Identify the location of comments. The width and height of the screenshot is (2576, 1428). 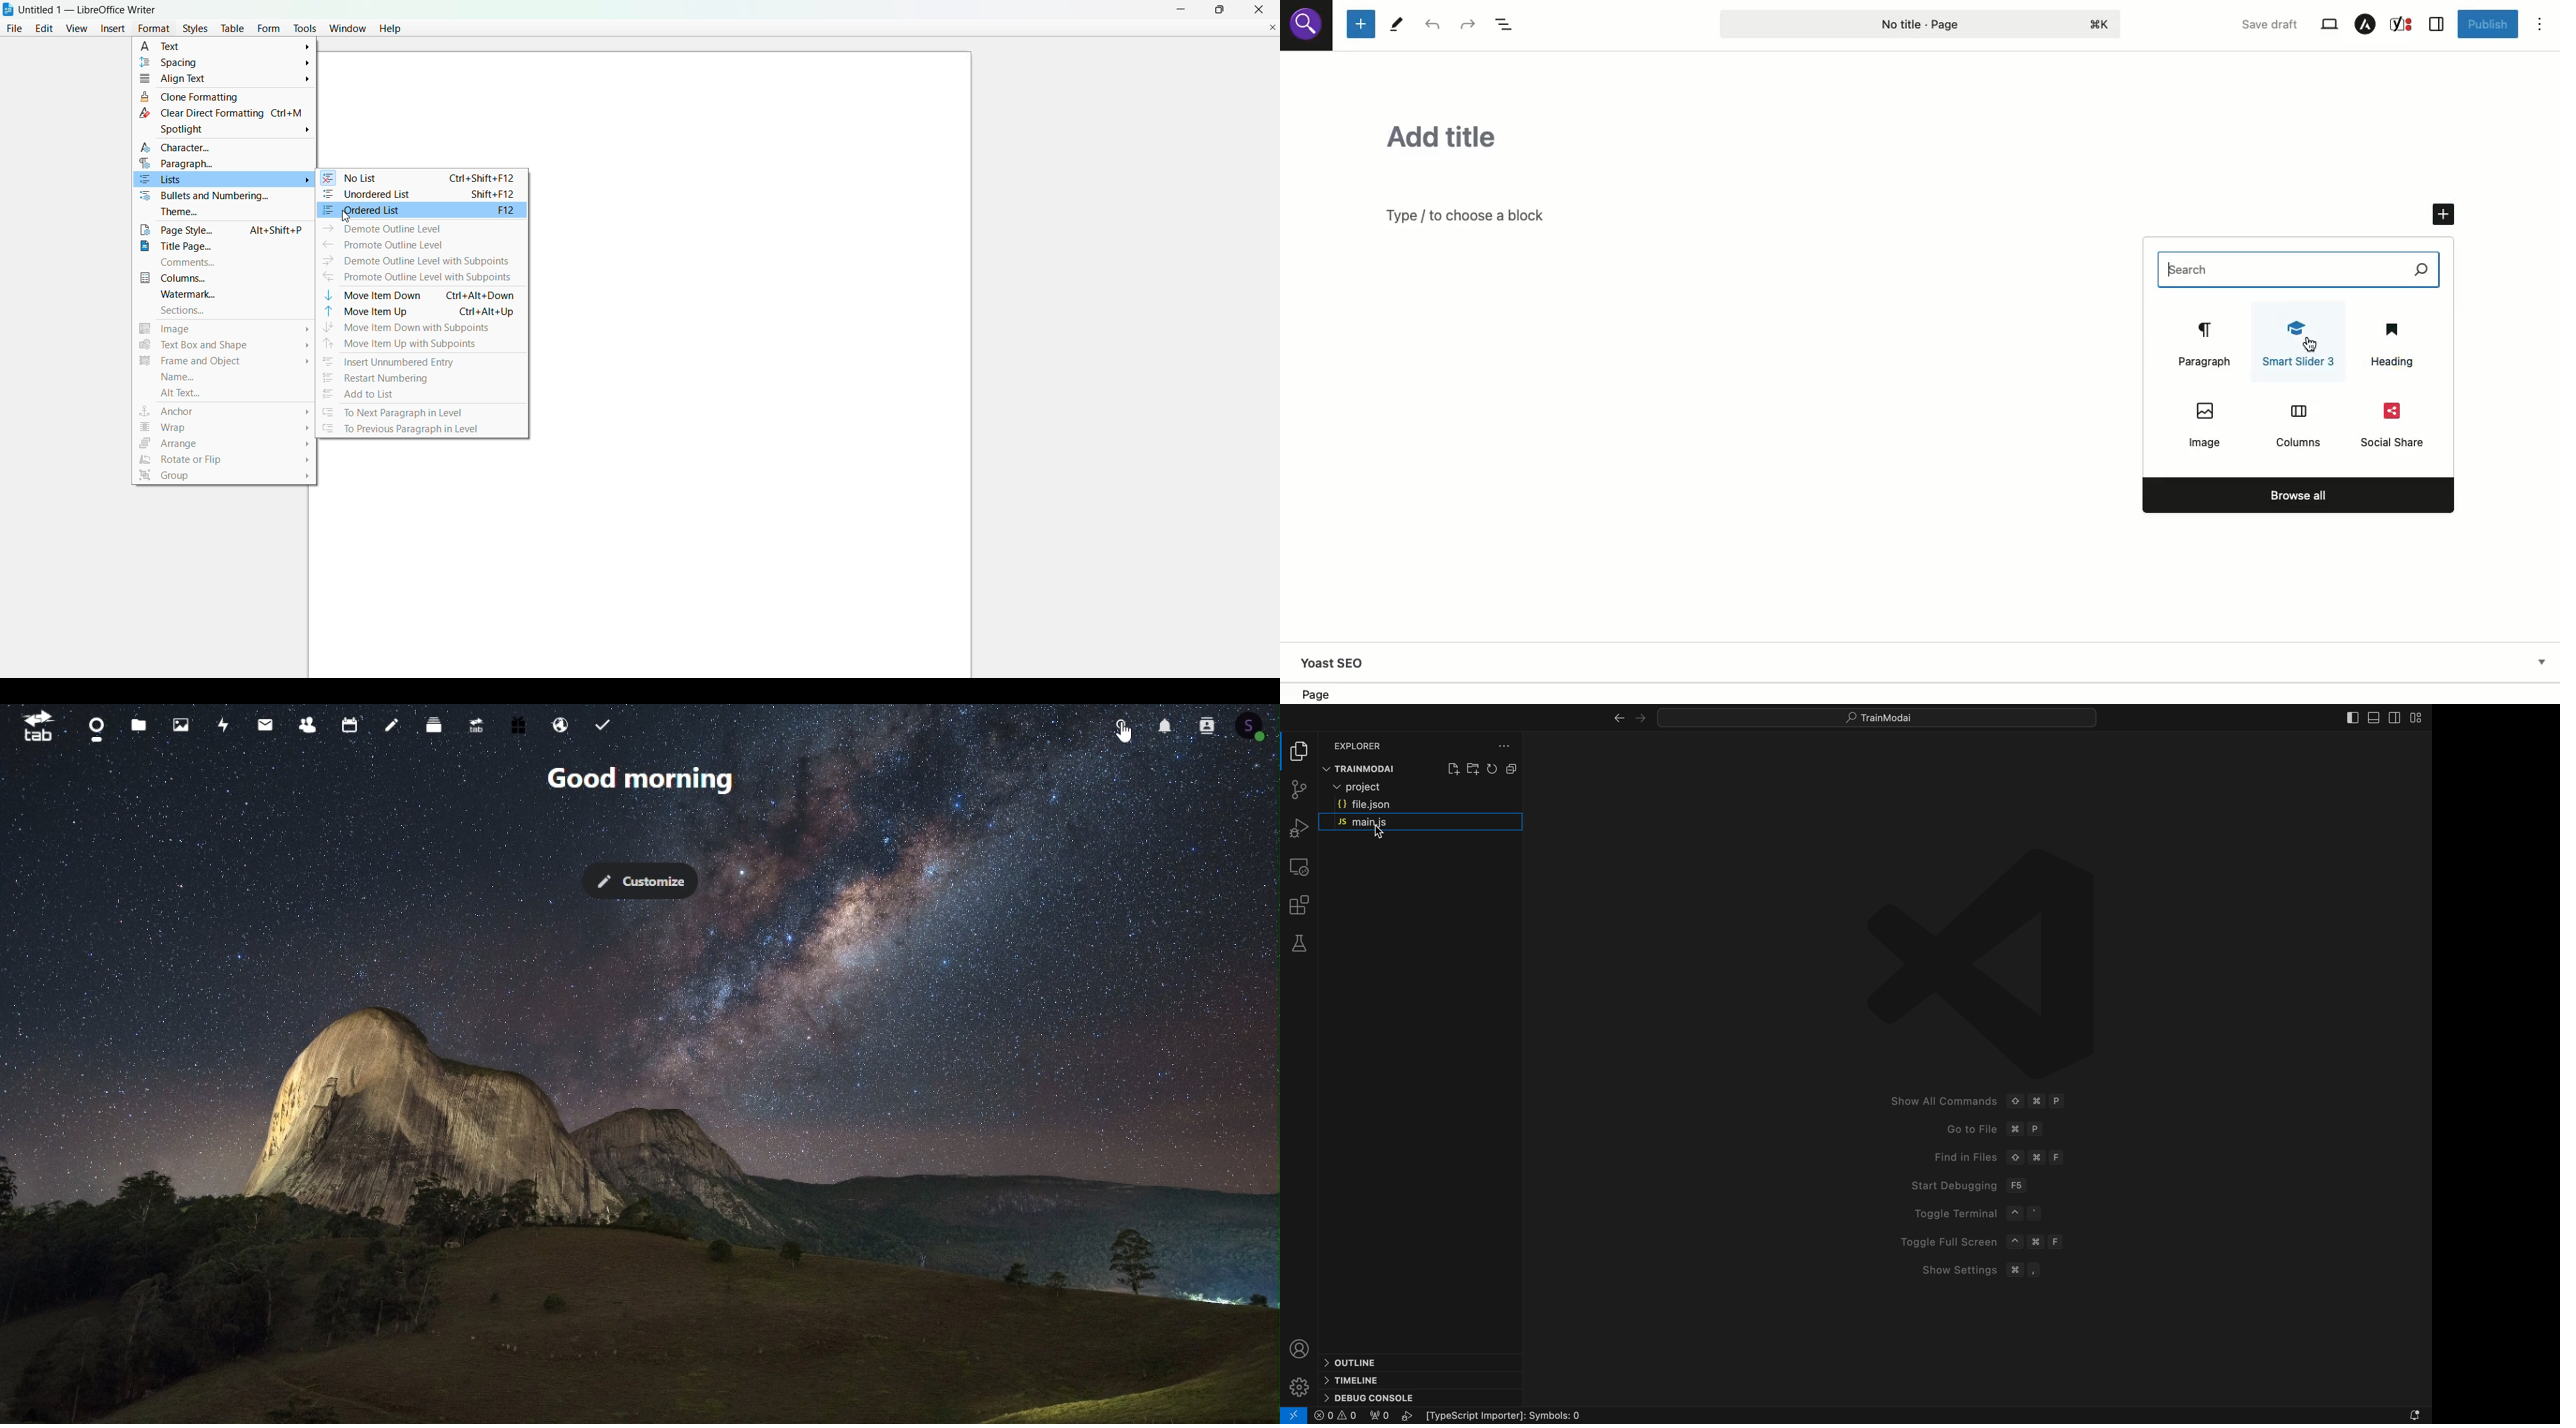
(184, 263).